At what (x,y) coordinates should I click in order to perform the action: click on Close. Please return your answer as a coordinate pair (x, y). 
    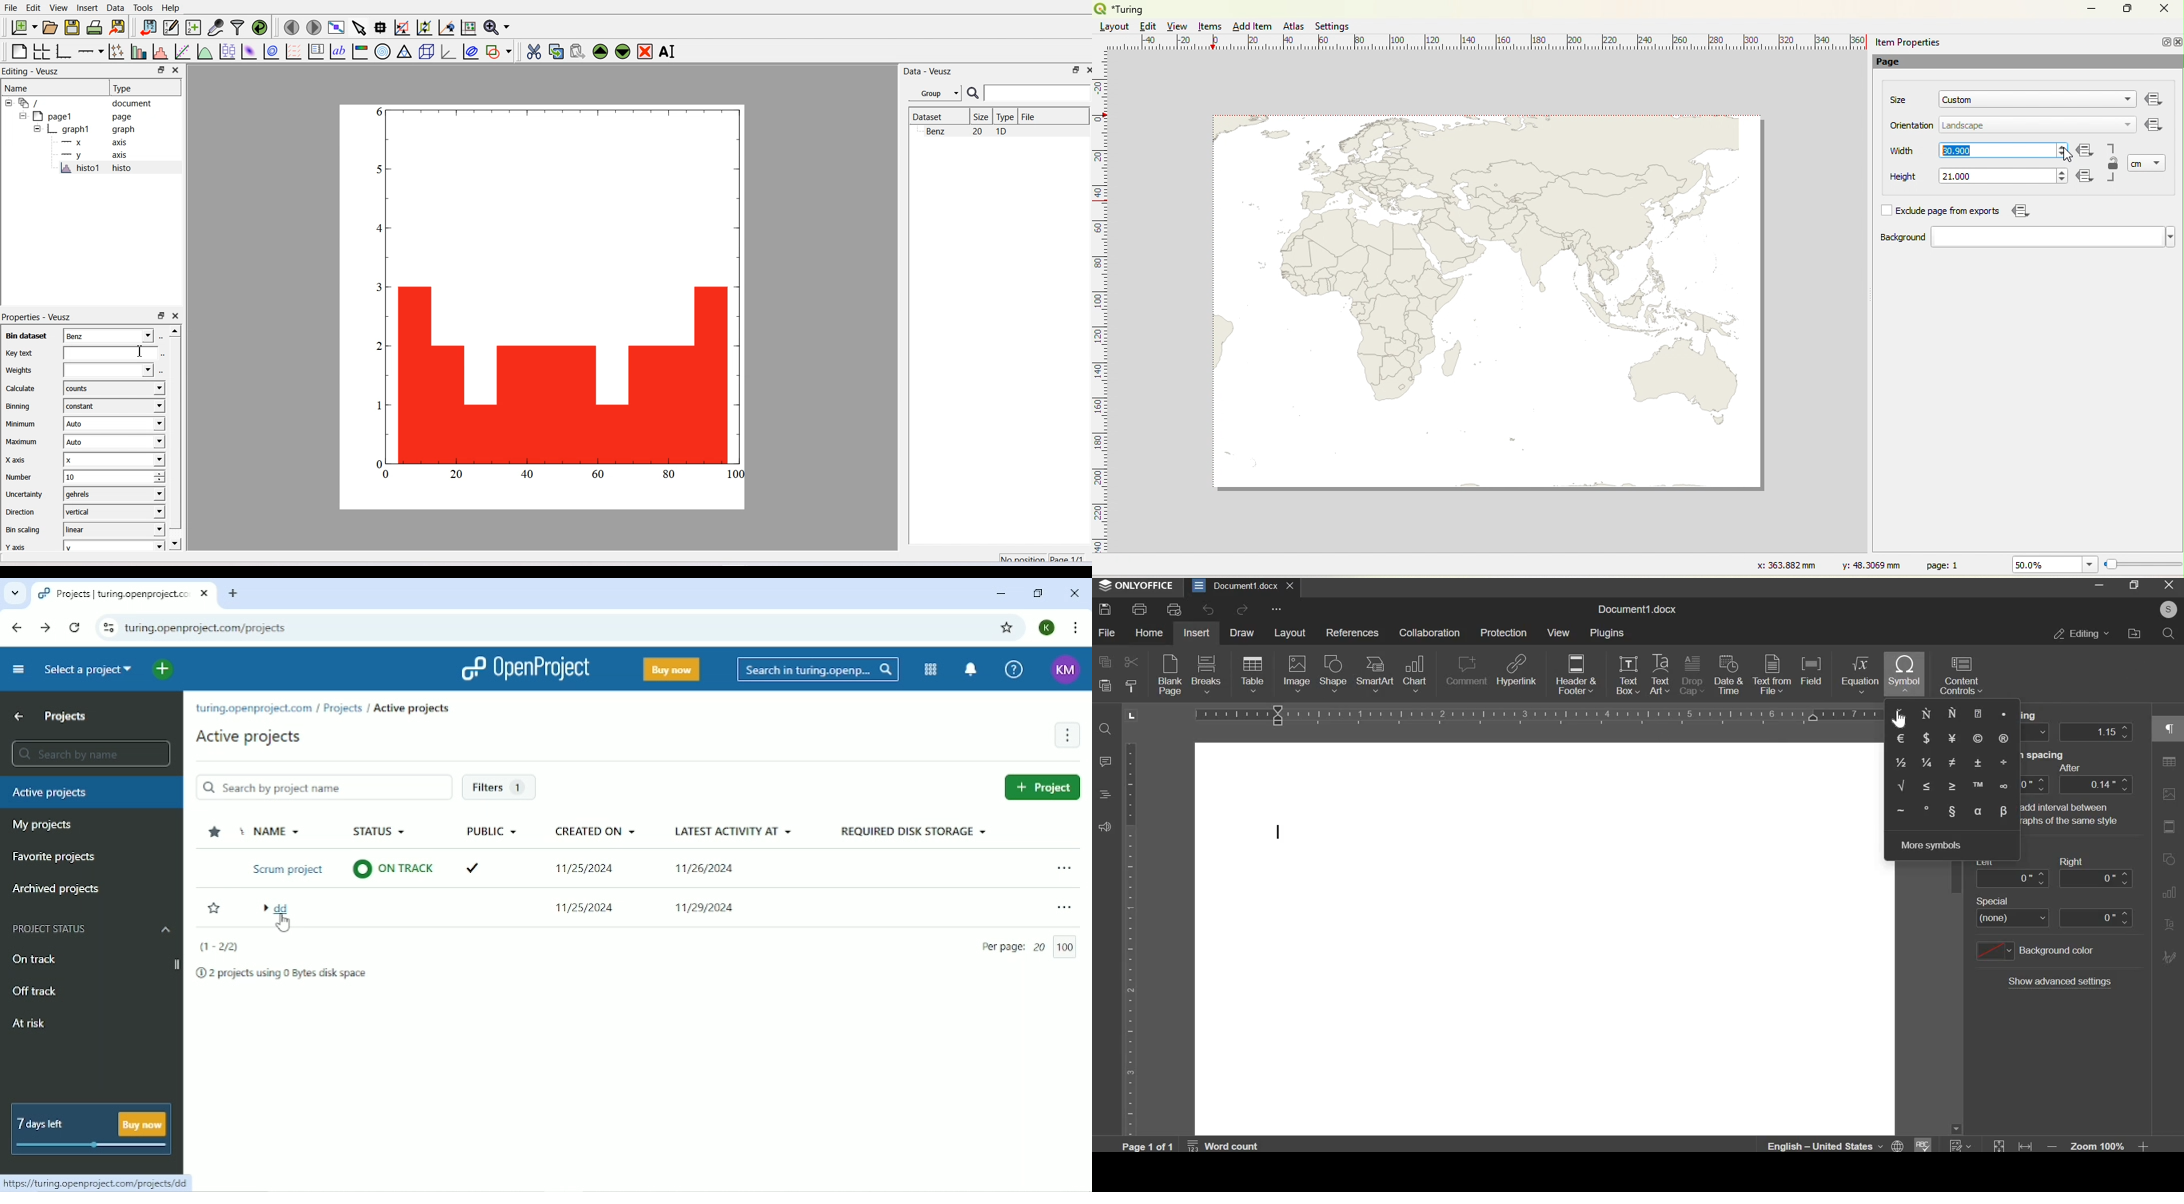
    Looking at the image, I should click on (177, 70).